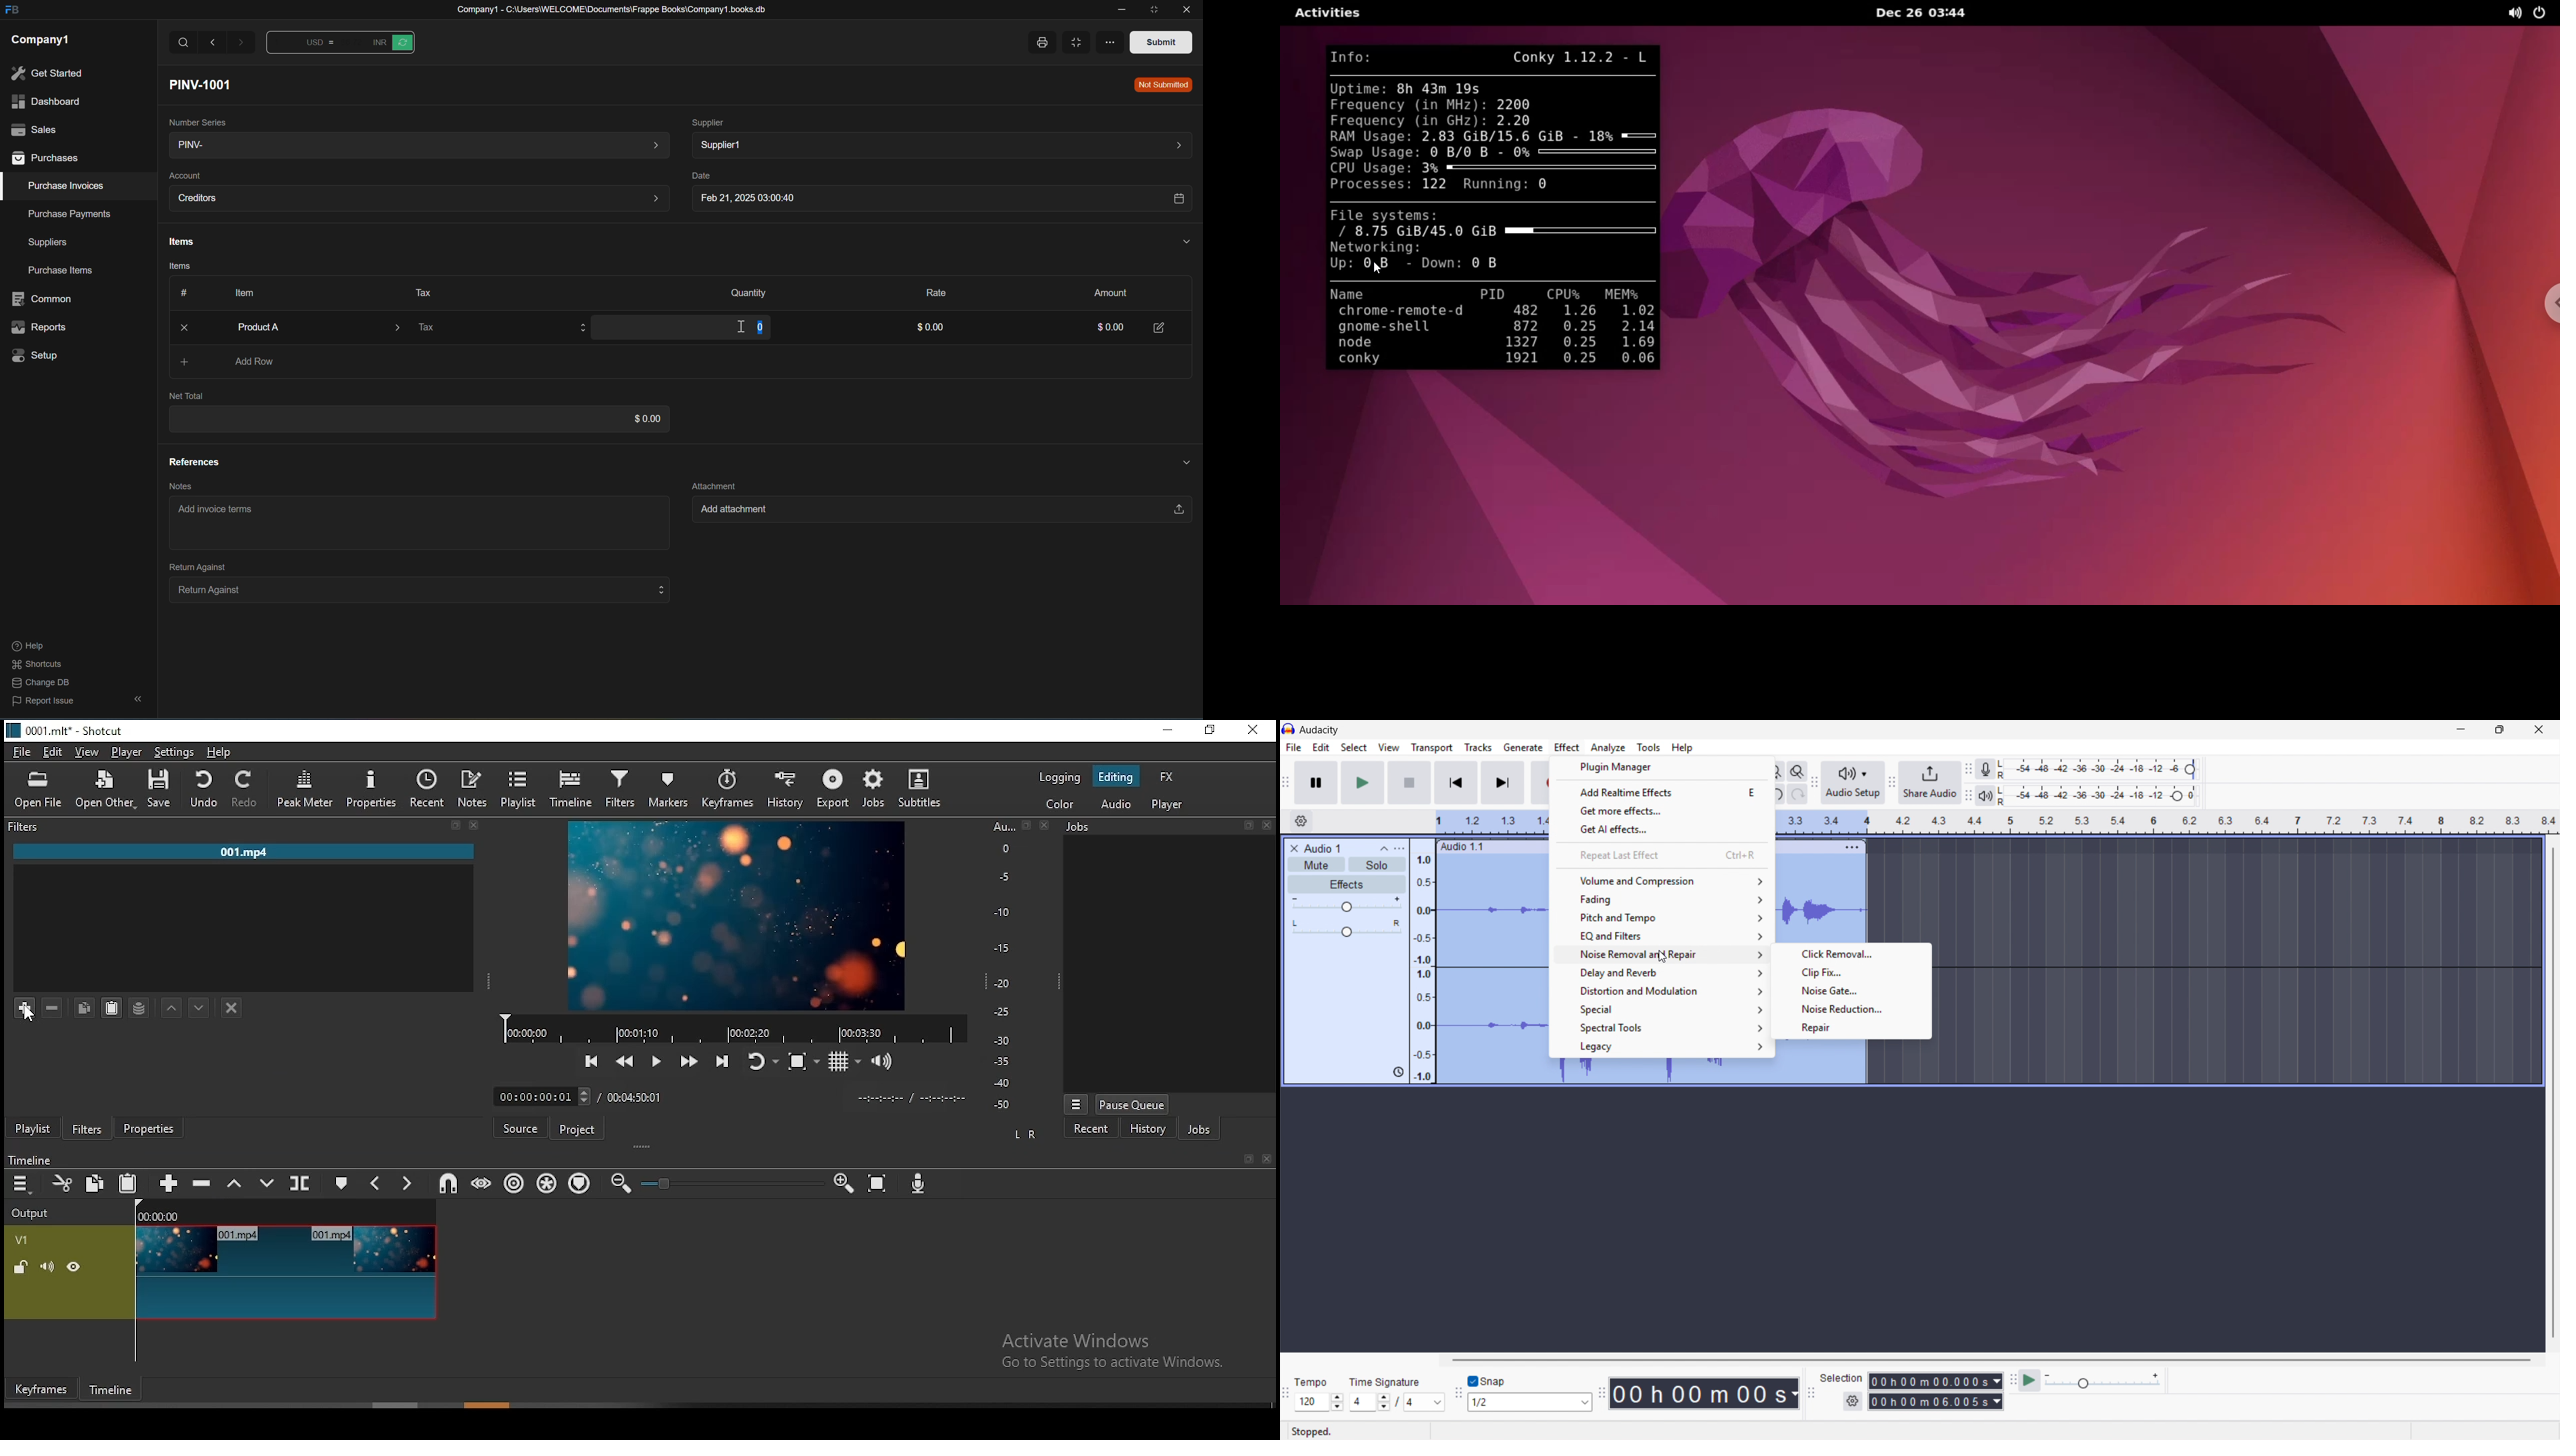 The width and height of the screenshot is (2576, 1456). Describe the element at coordinates (1115, 775) in the screenshot. I see `editing` at that location.